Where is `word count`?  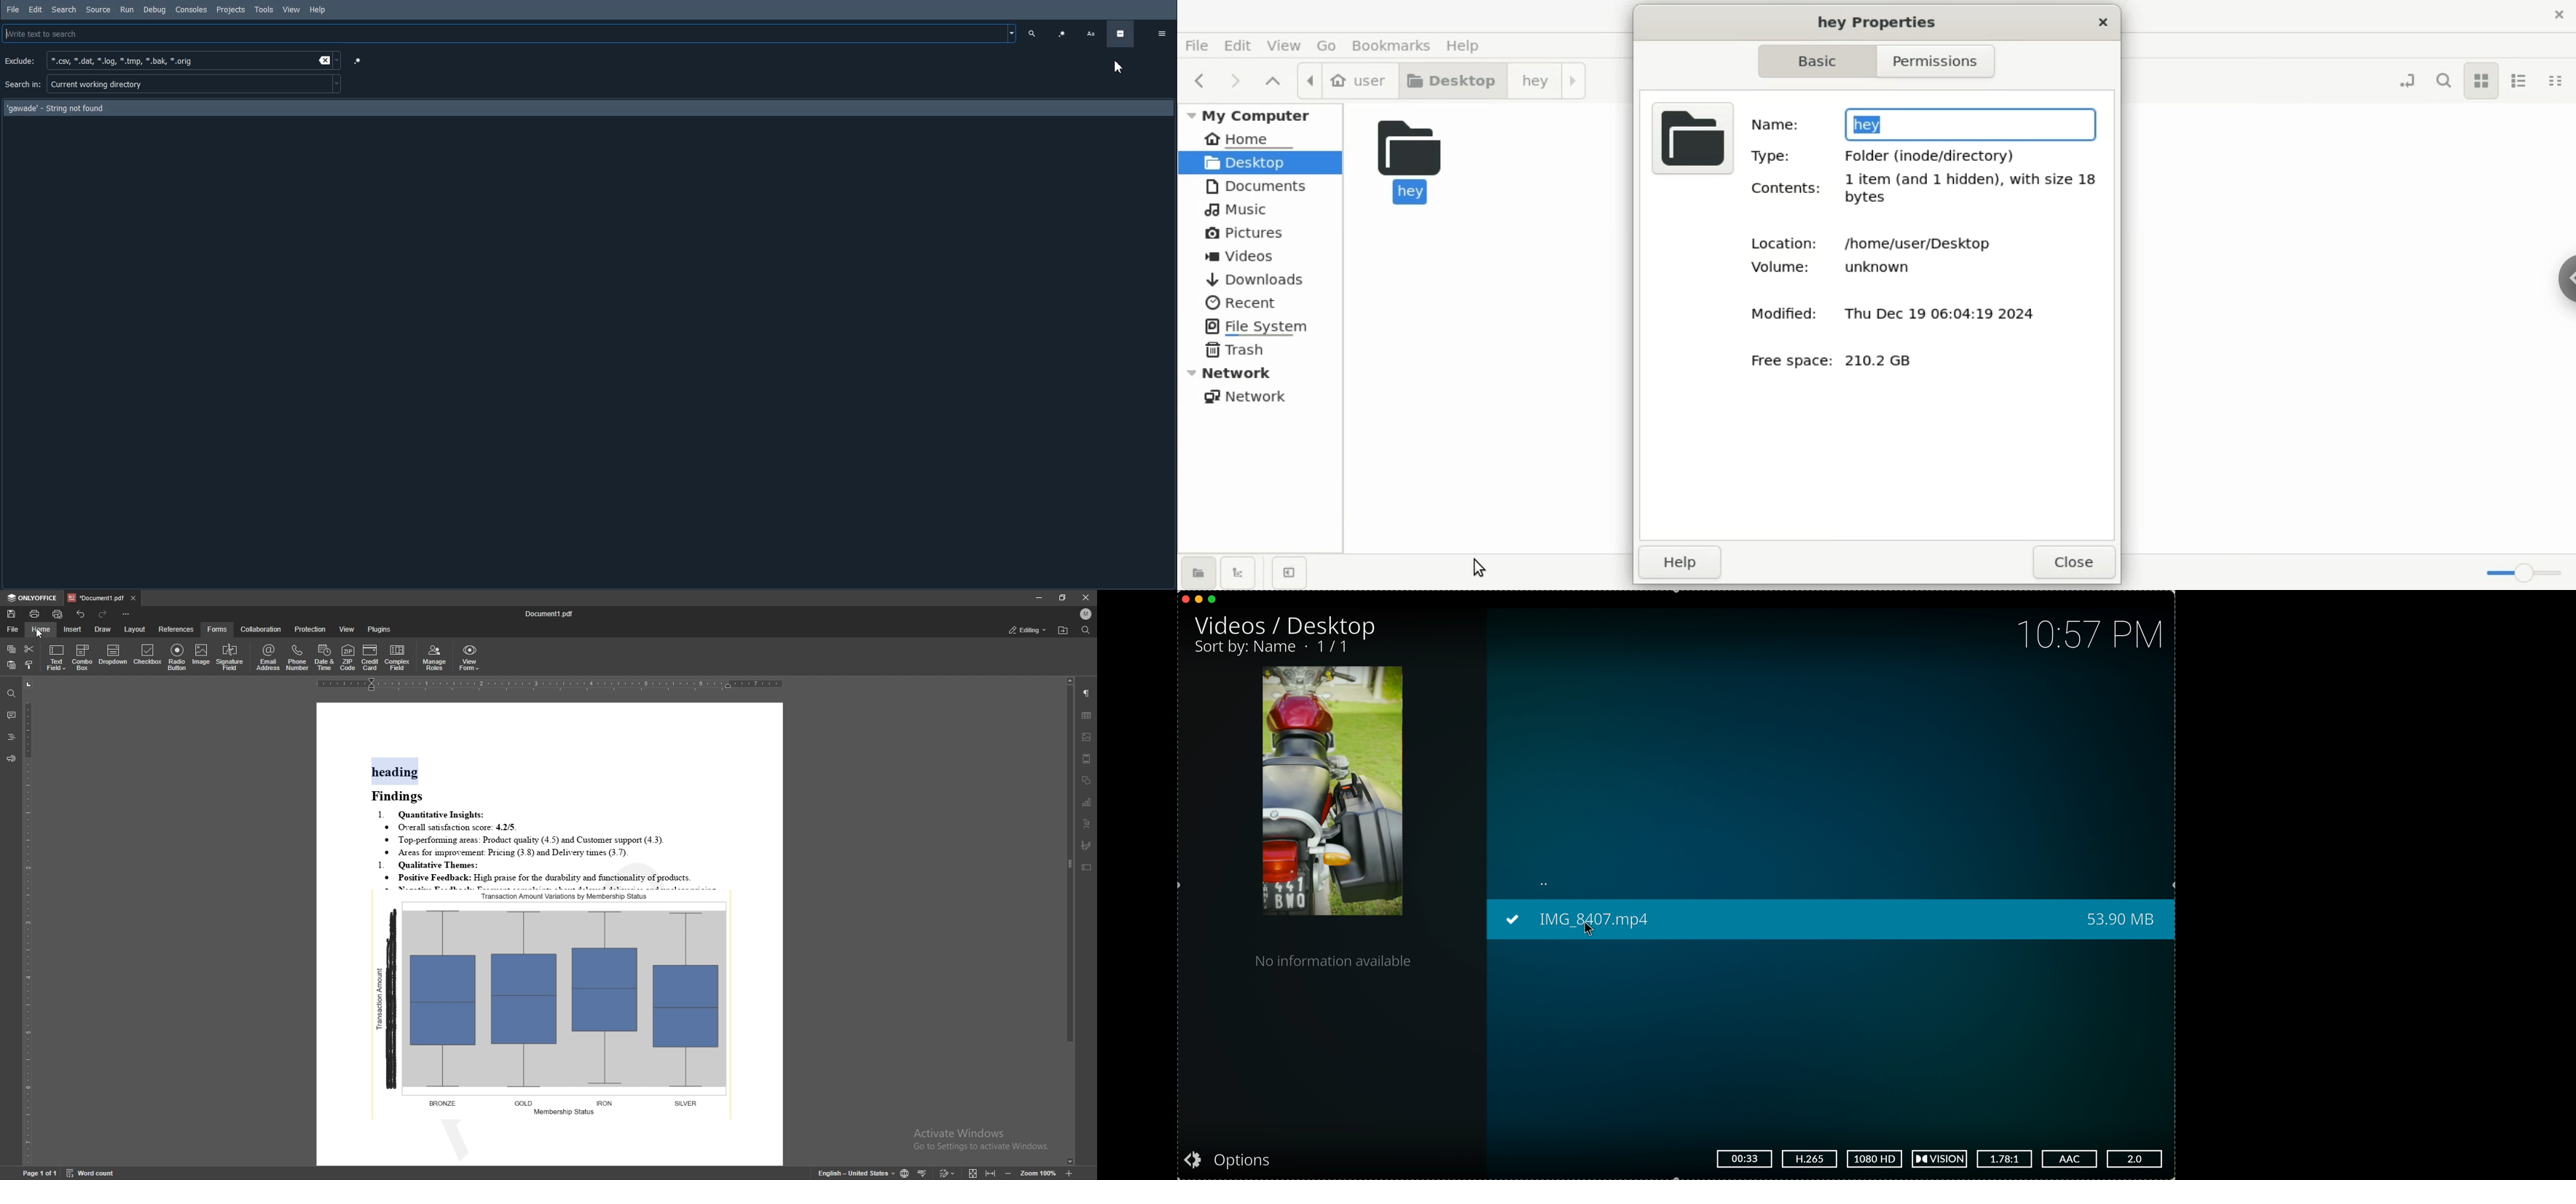 word count is located at coordinates (97, 1174).